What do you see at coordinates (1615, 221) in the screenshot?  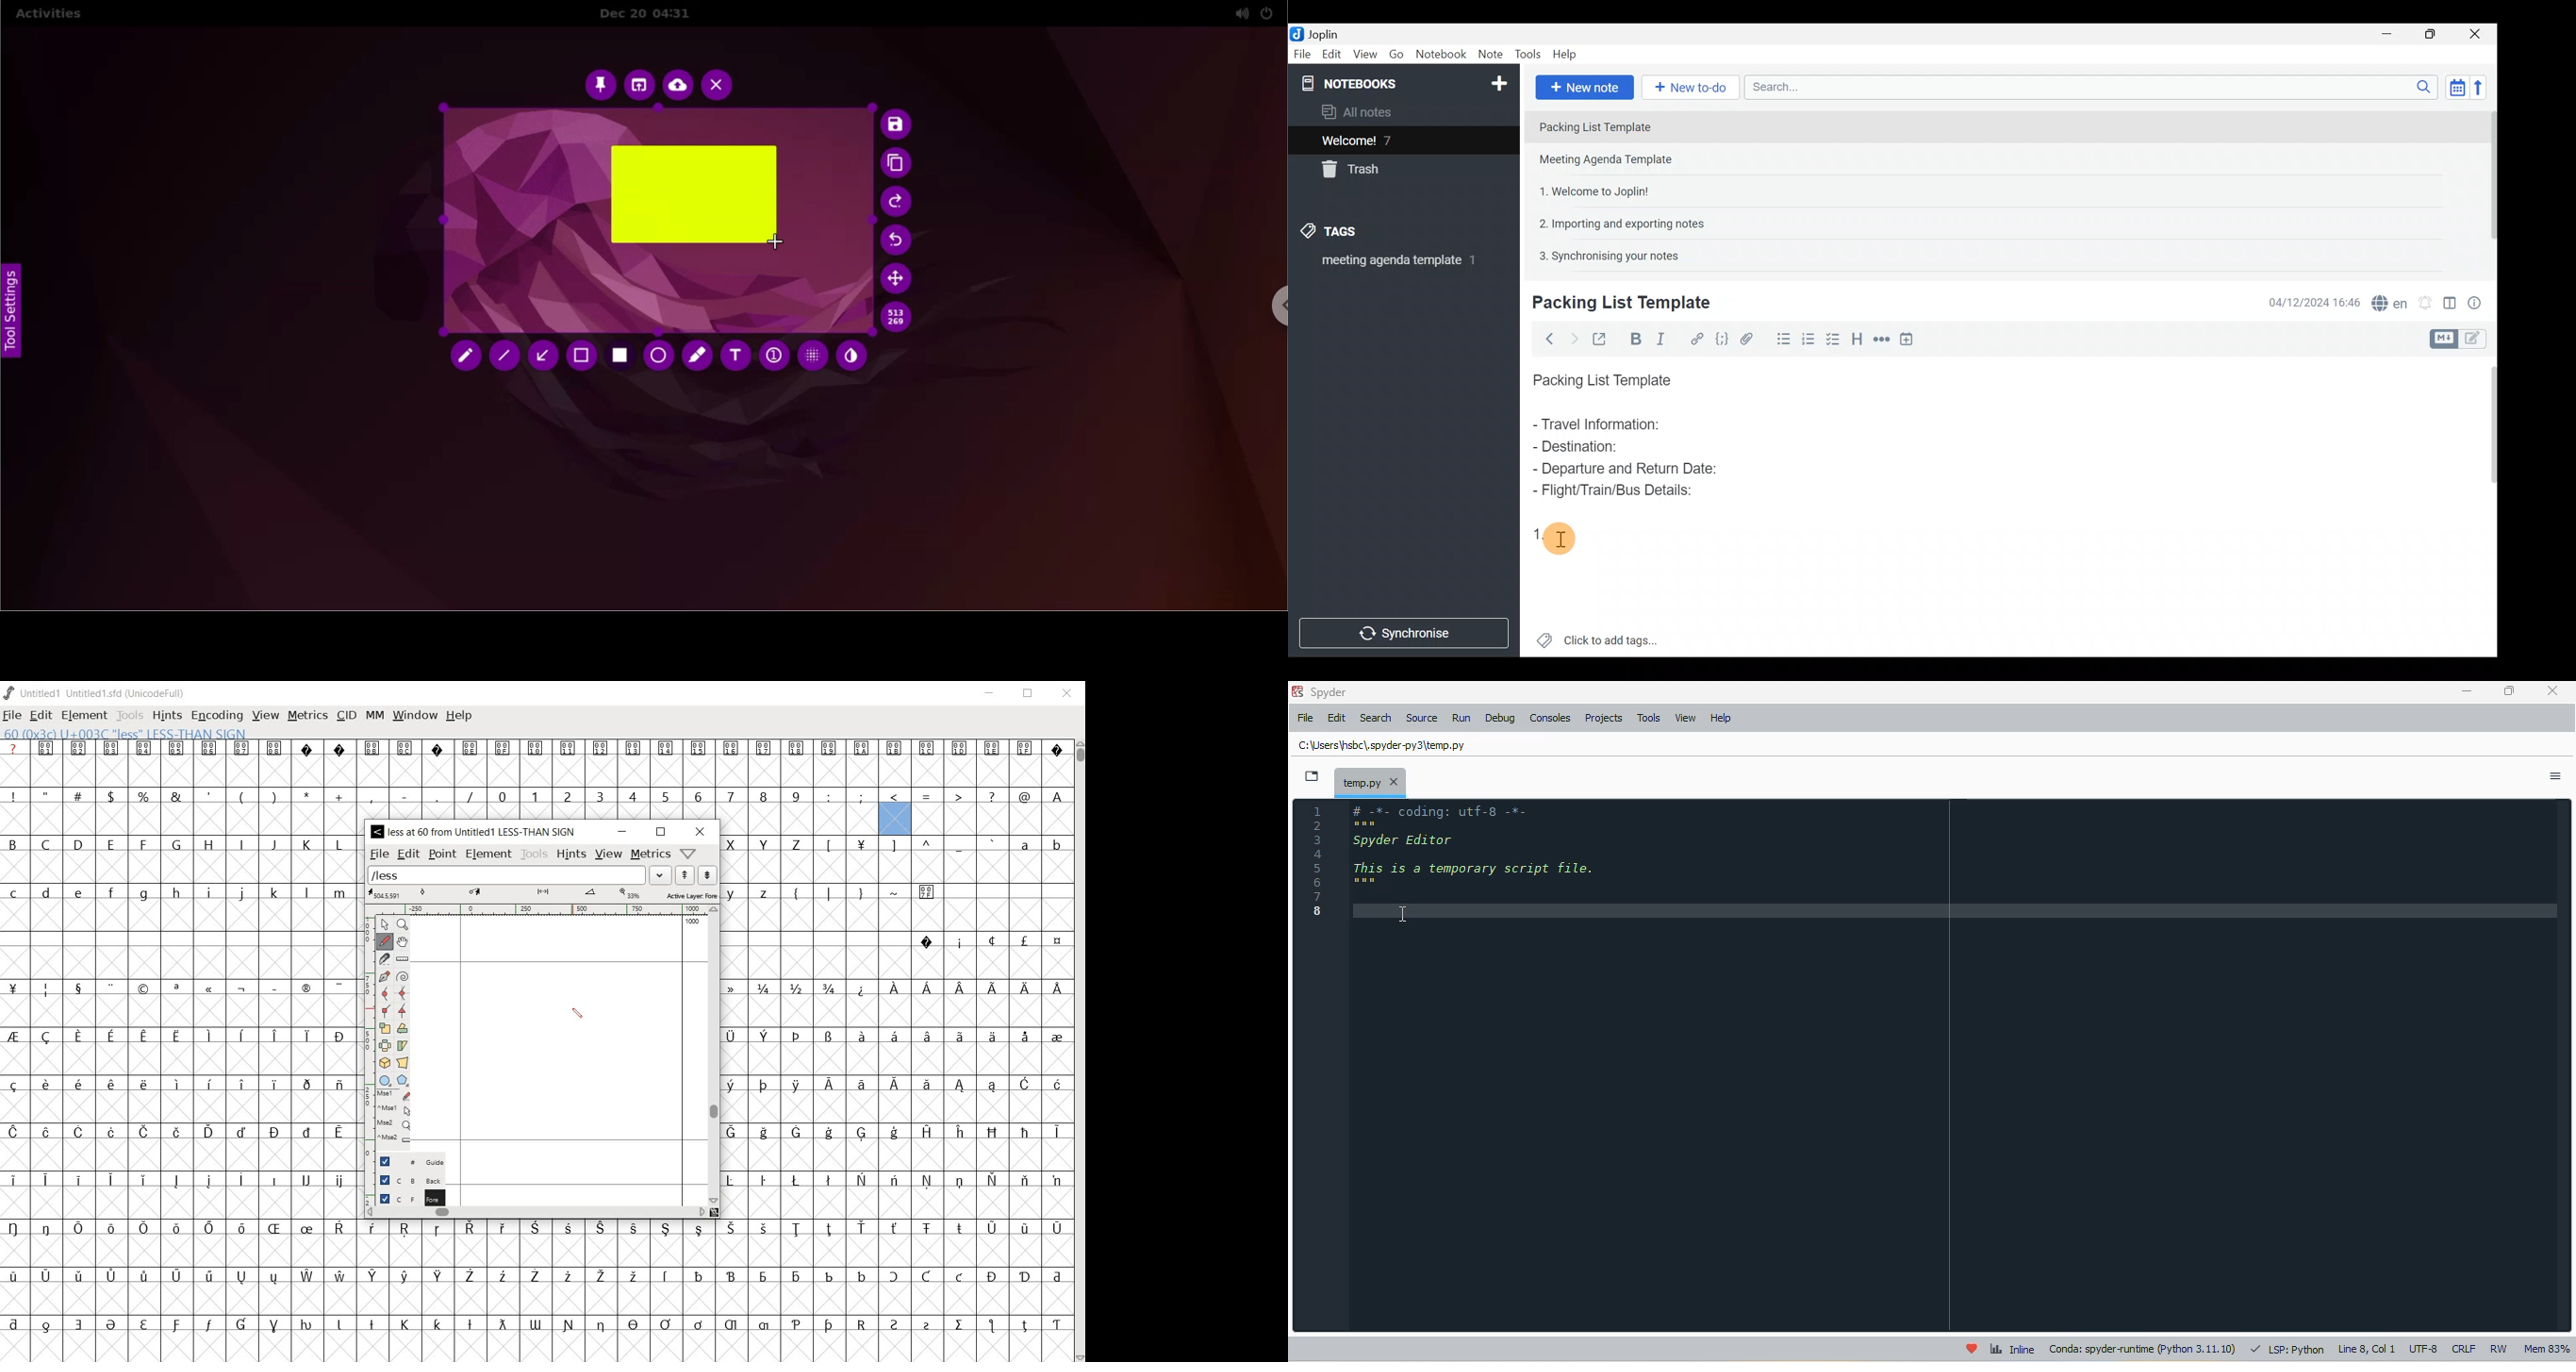 I see `Note 4` at bounding box center [1615, 221].